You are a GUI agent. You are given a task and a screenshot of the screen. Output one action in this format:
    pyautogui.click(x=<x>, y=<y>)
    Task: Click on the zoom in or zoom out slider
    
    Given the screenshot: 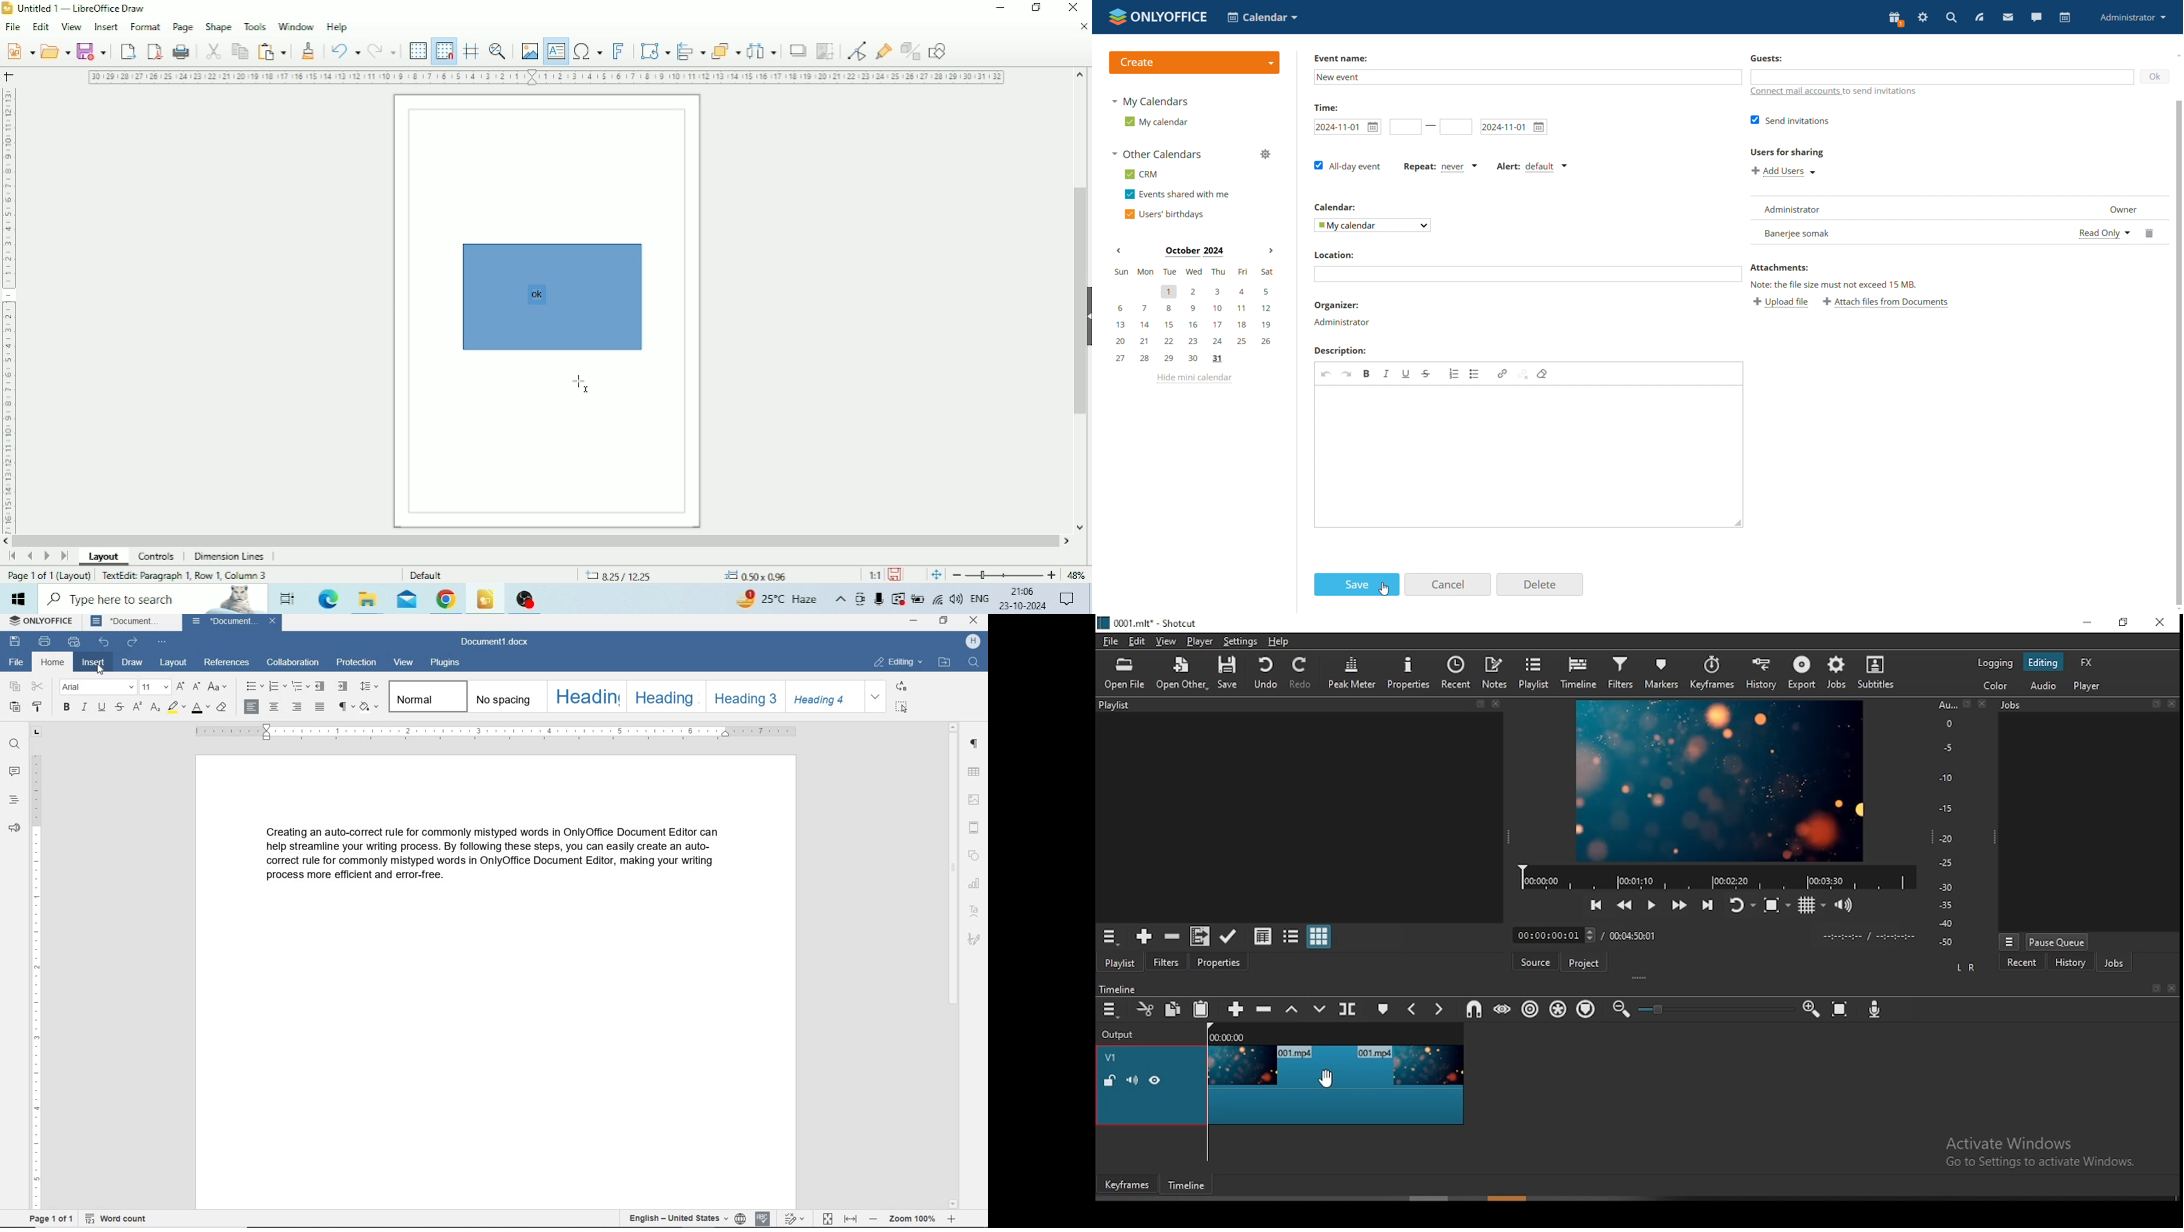 What is the action you would take?
    pyautogui.click(x=1715, y=1008)
    